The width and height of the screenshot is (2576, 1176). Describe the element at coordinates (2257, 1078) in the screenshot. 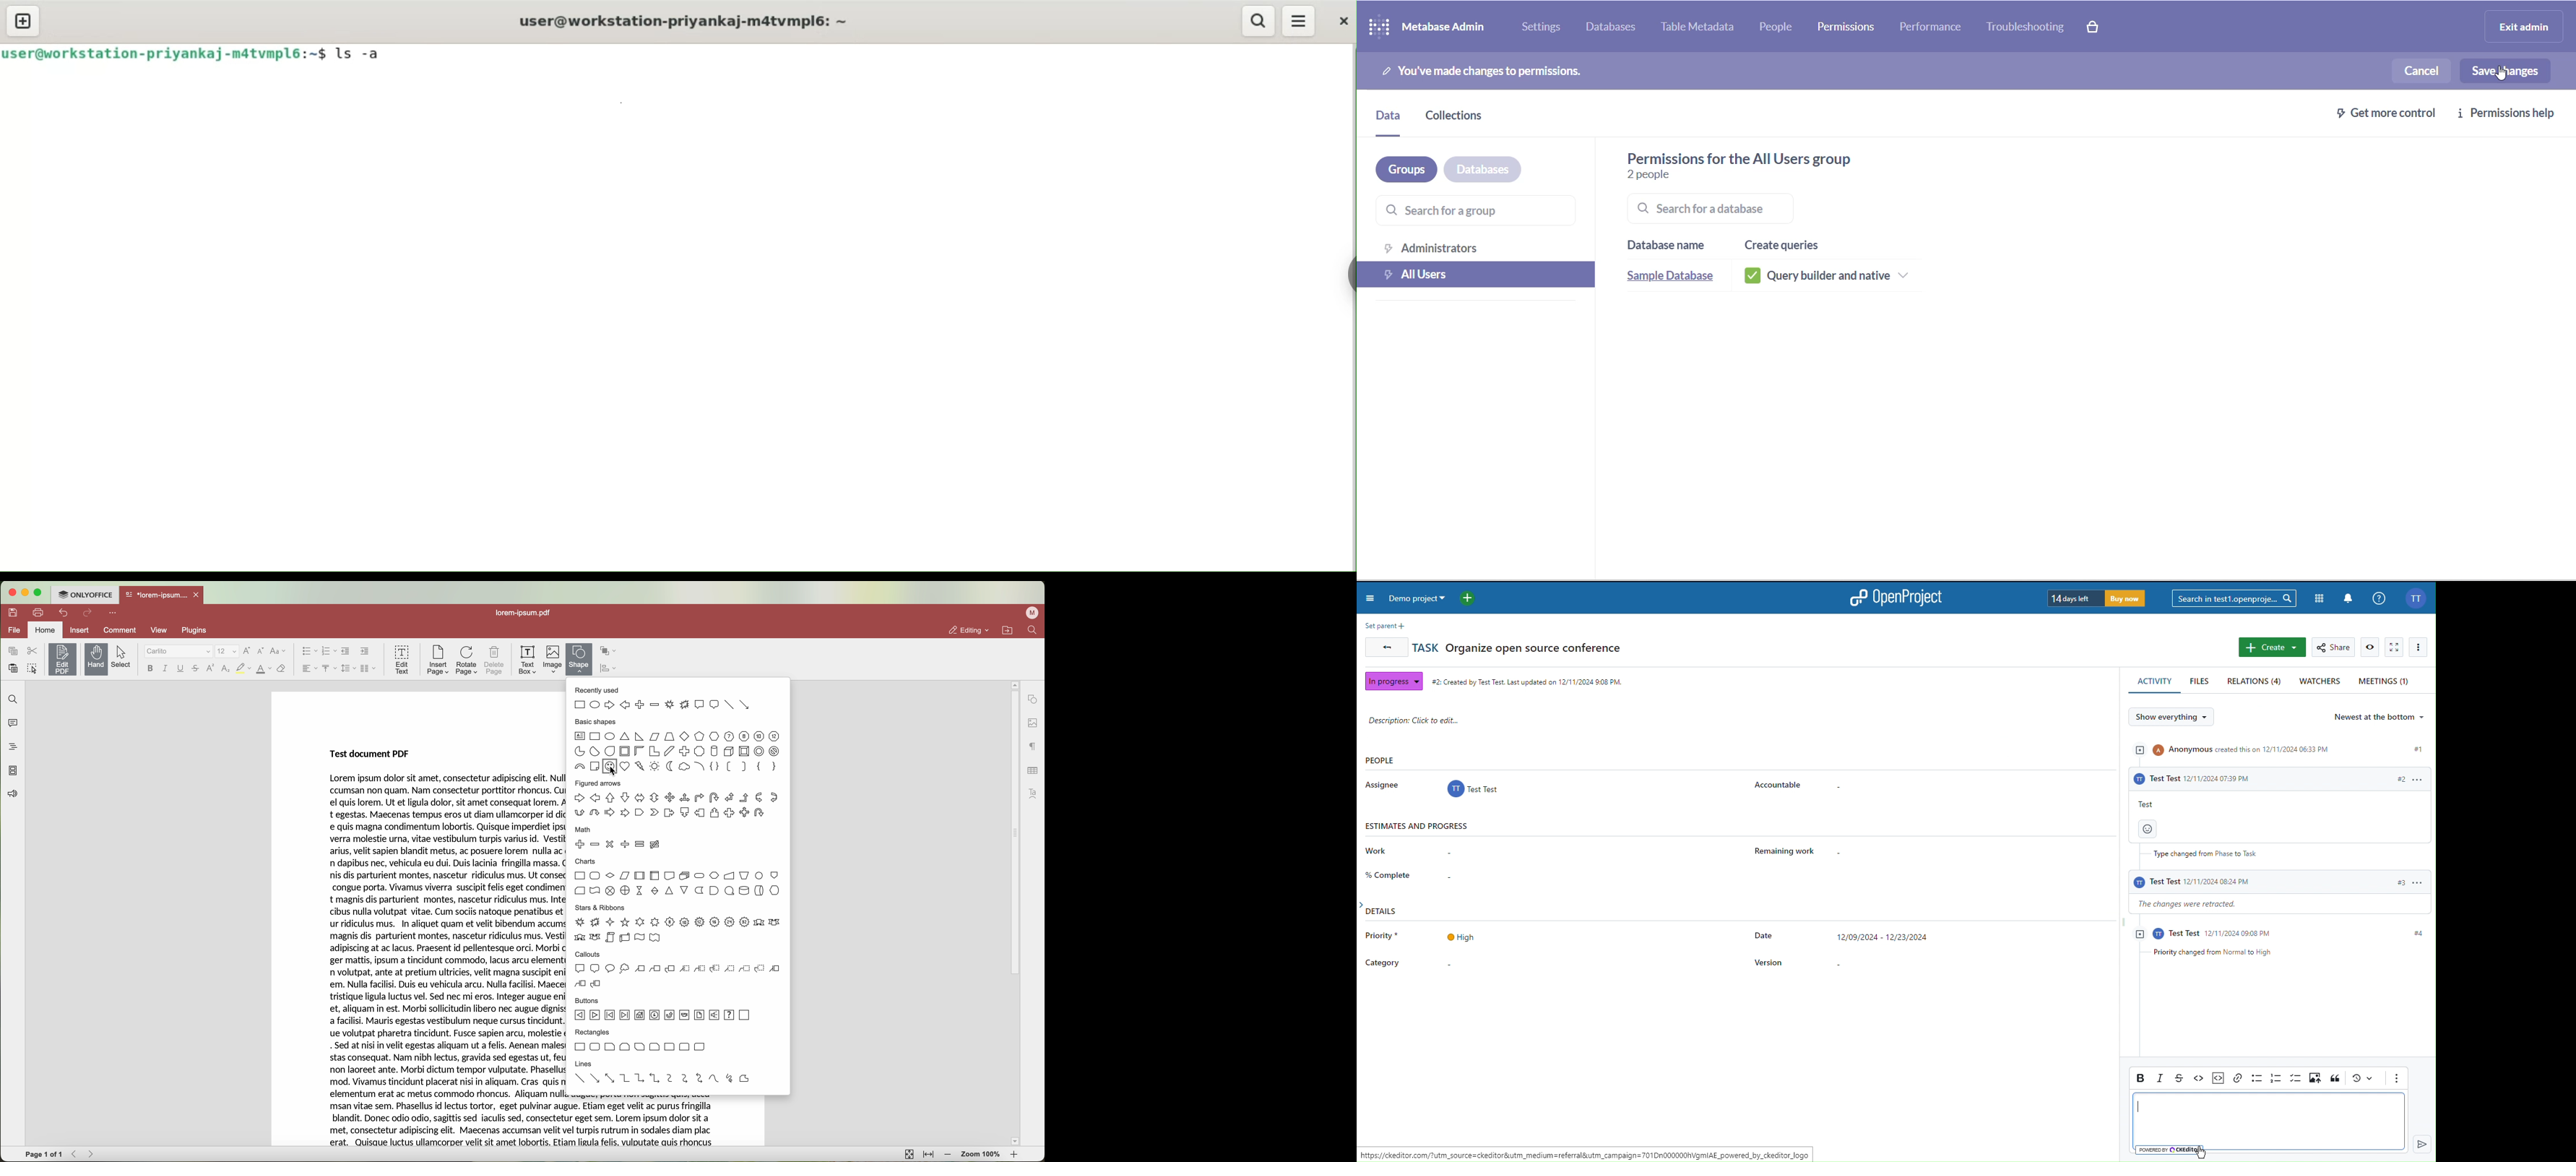

I see `Bullet List` at that location.